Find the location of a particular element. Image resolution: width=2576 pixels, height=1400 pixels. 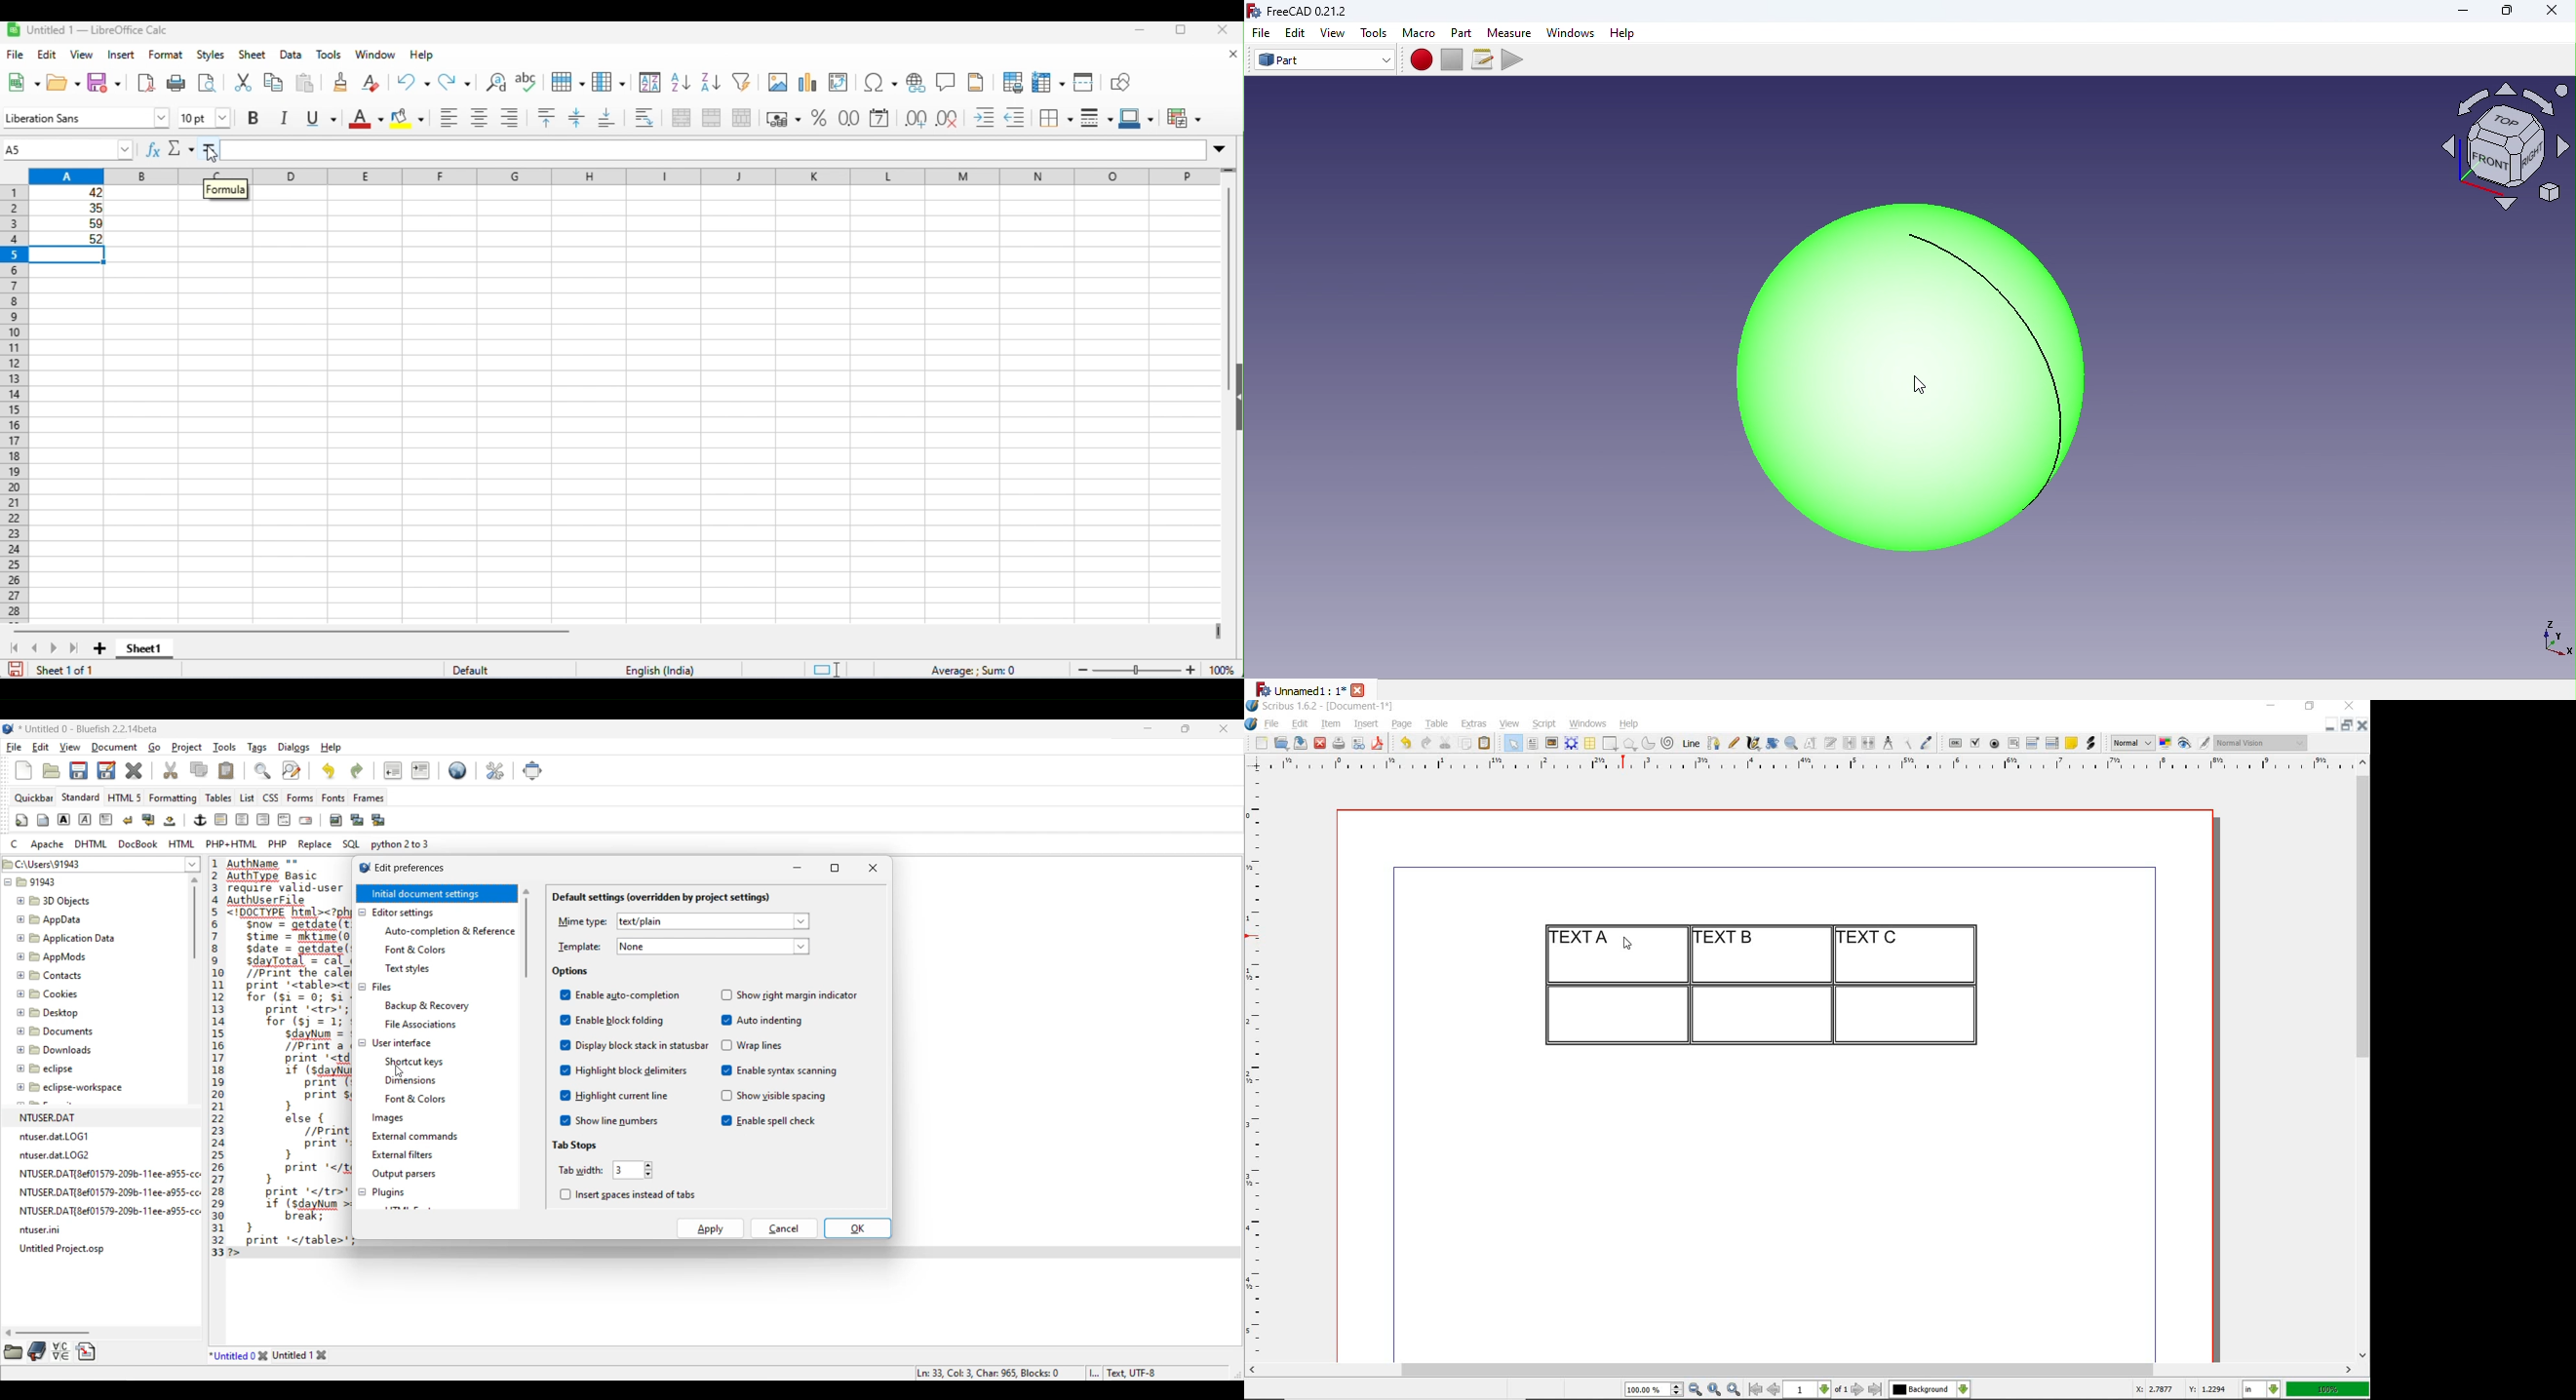

Other tab is located at coordinates (300, 1355).